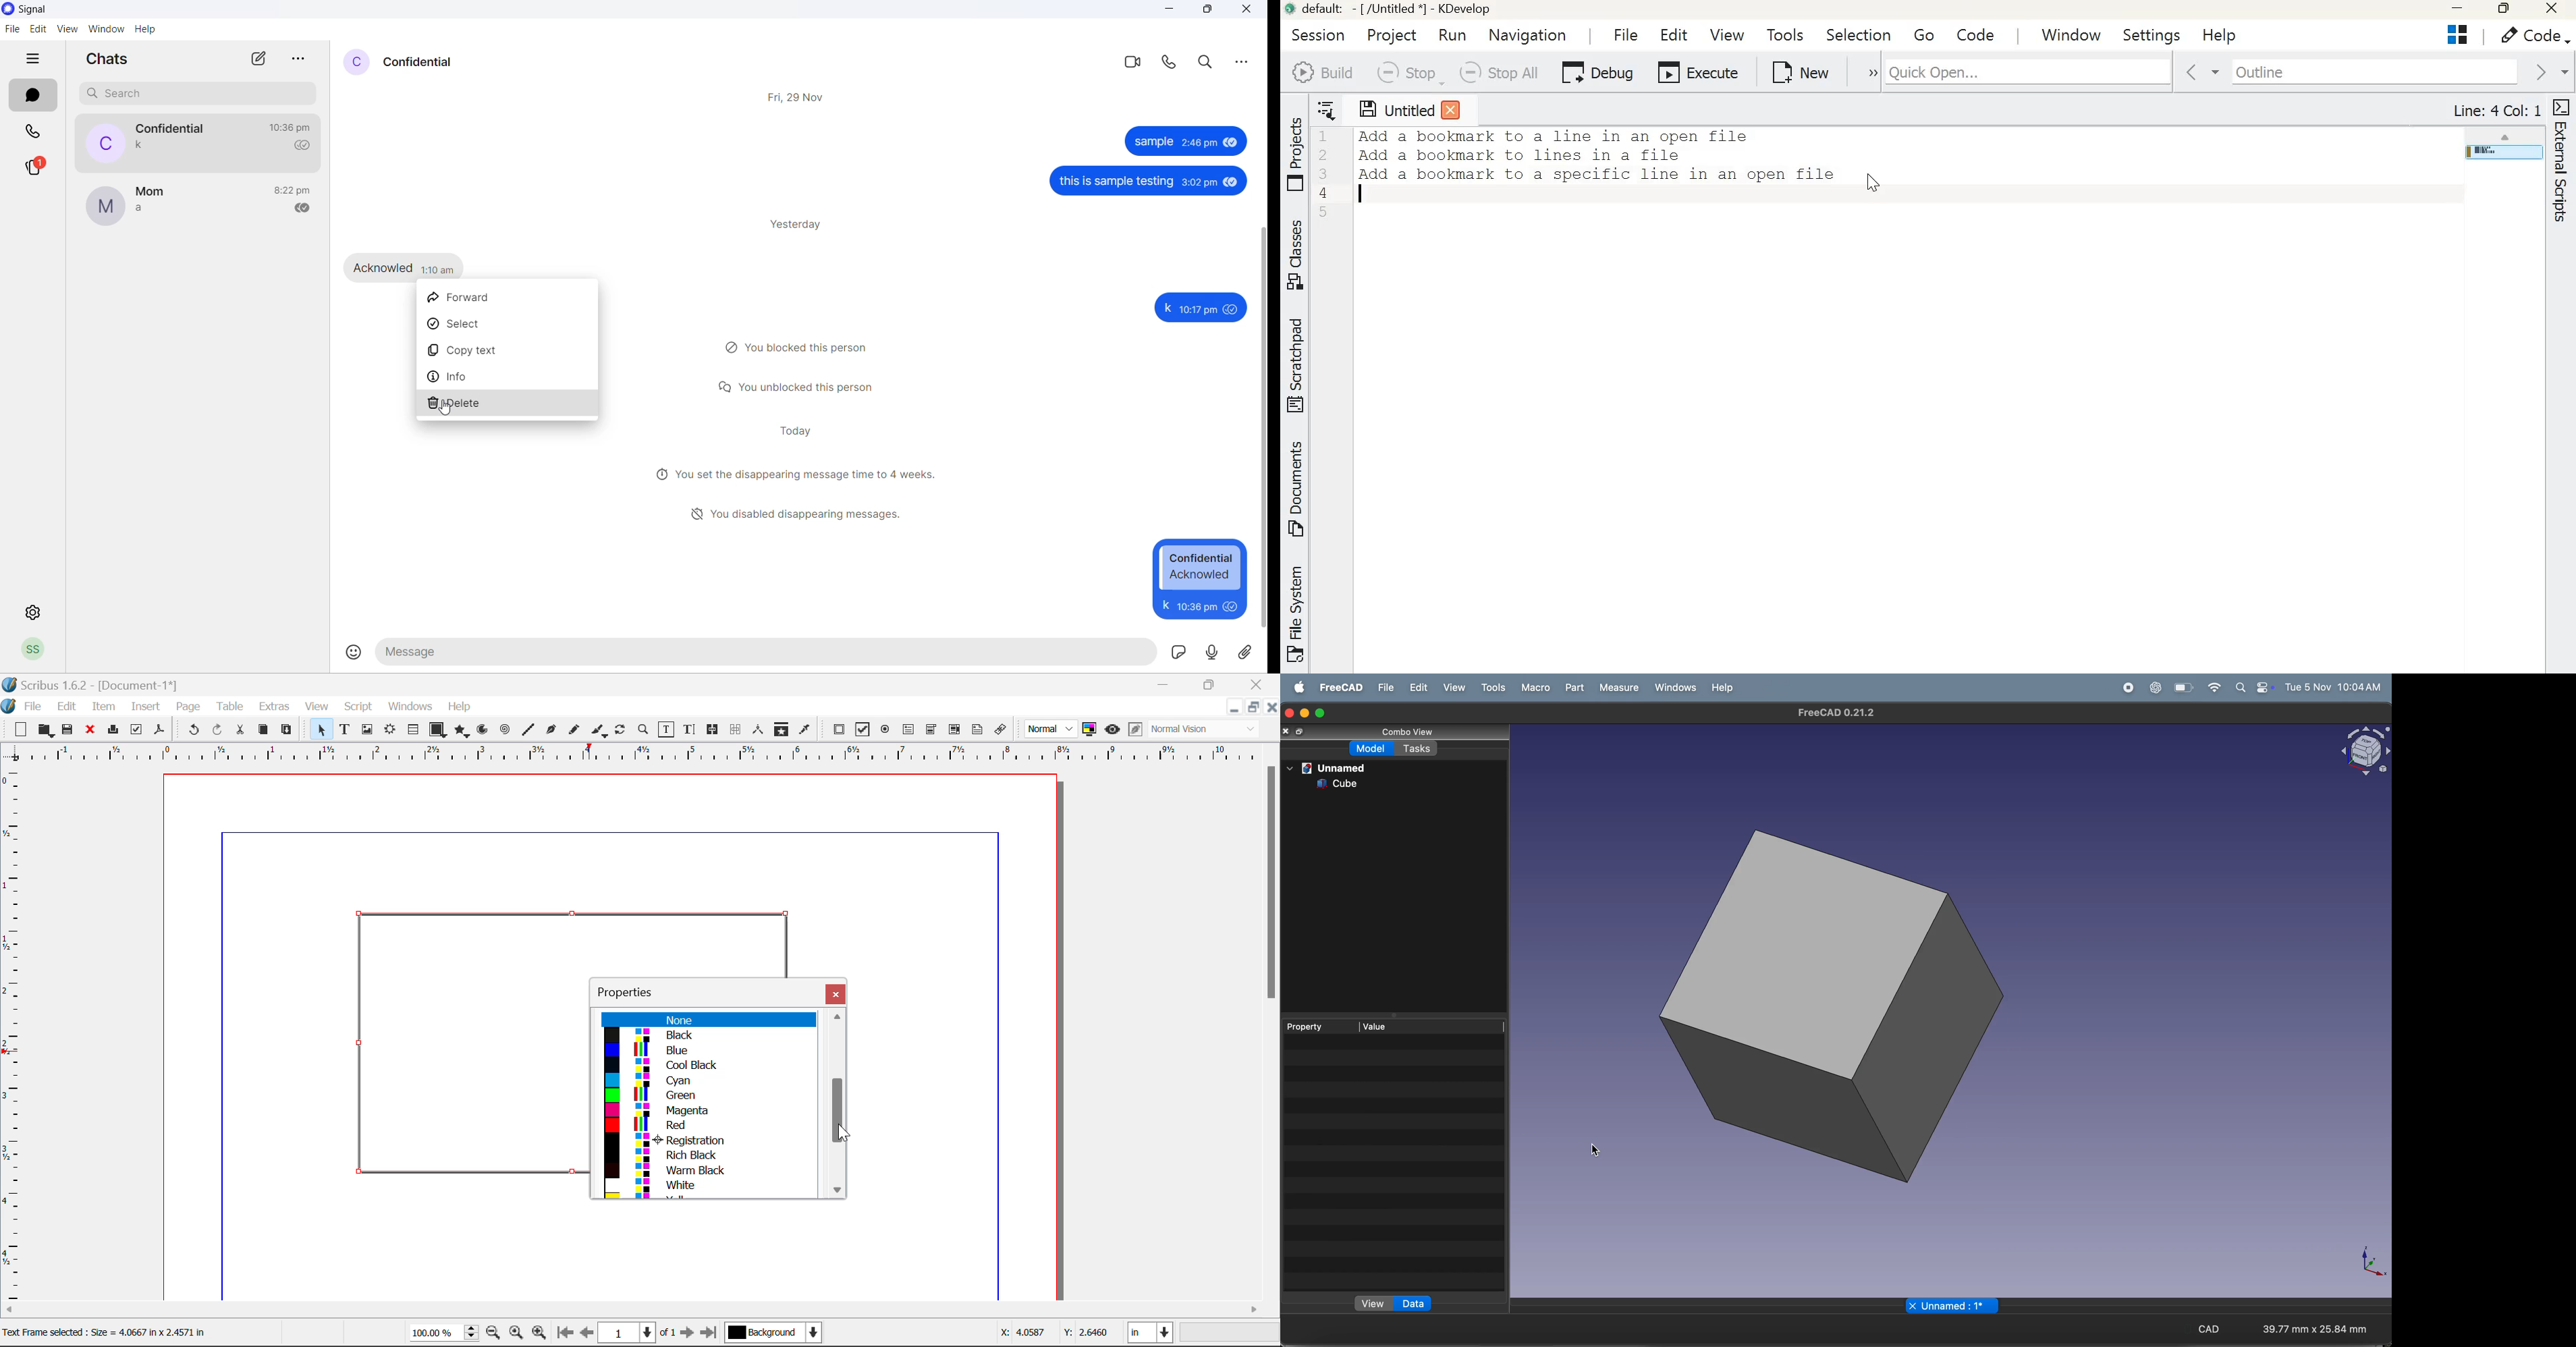 This screenshot has height=1372, width=2576. I want to click on Help, so click(460, 707).